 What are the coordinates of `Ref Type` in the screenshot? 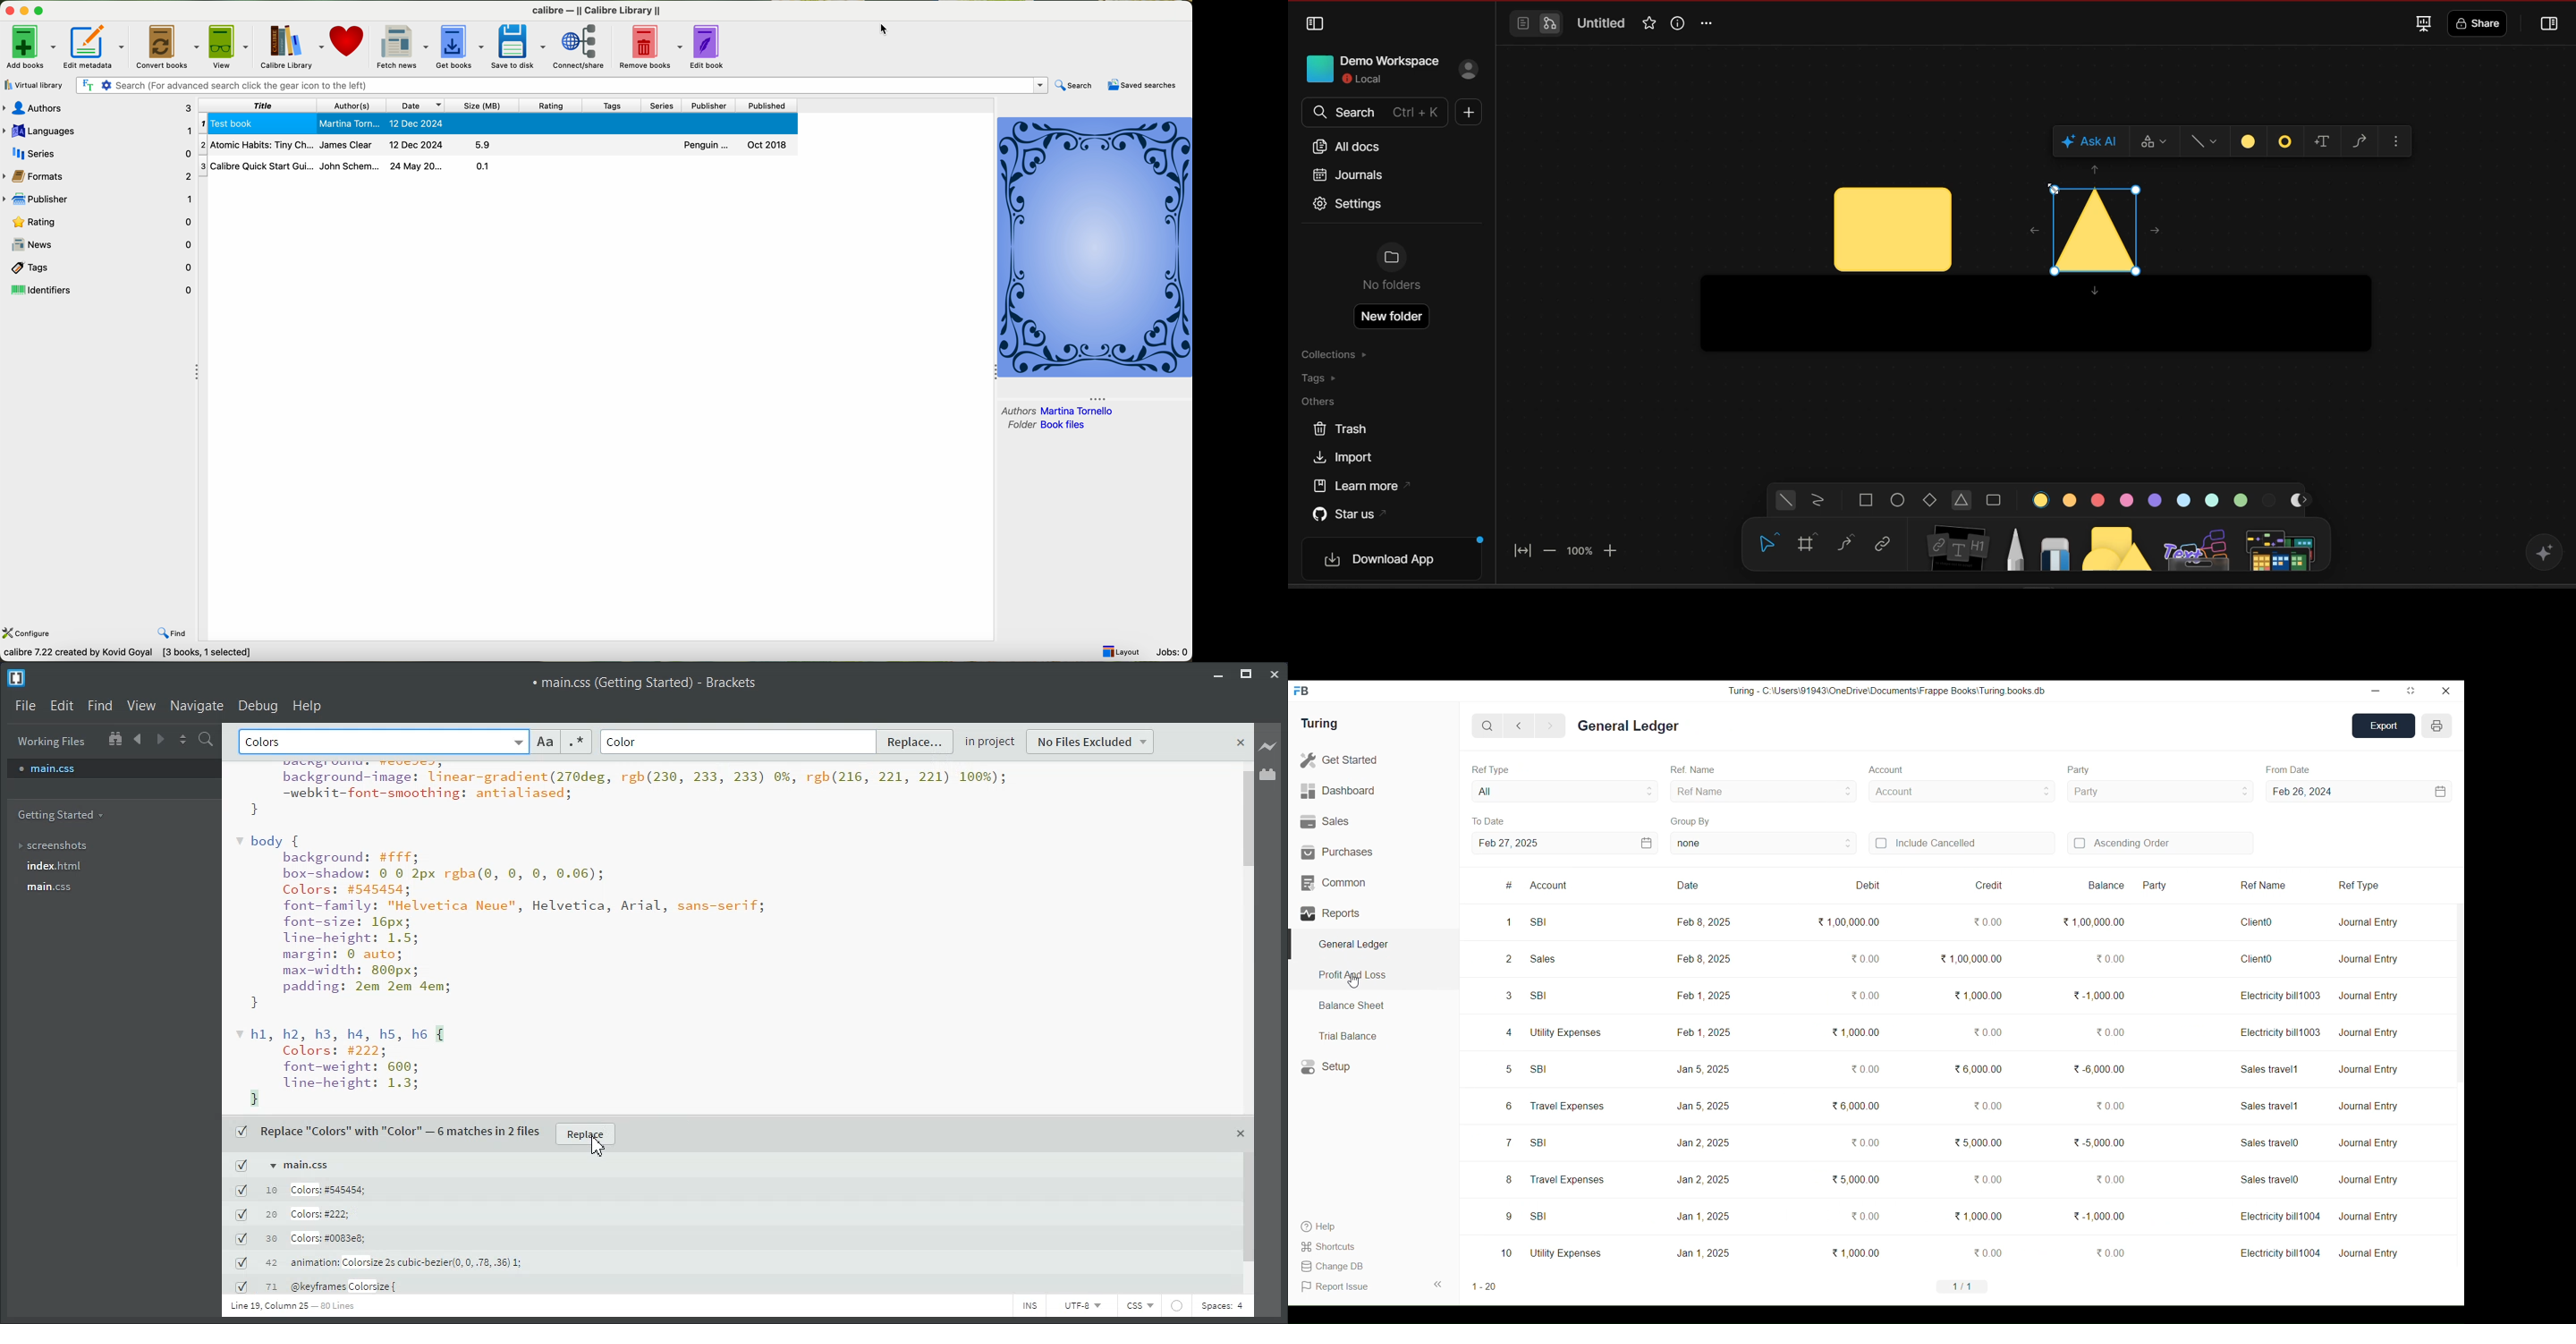 It's located at (2390, 886).